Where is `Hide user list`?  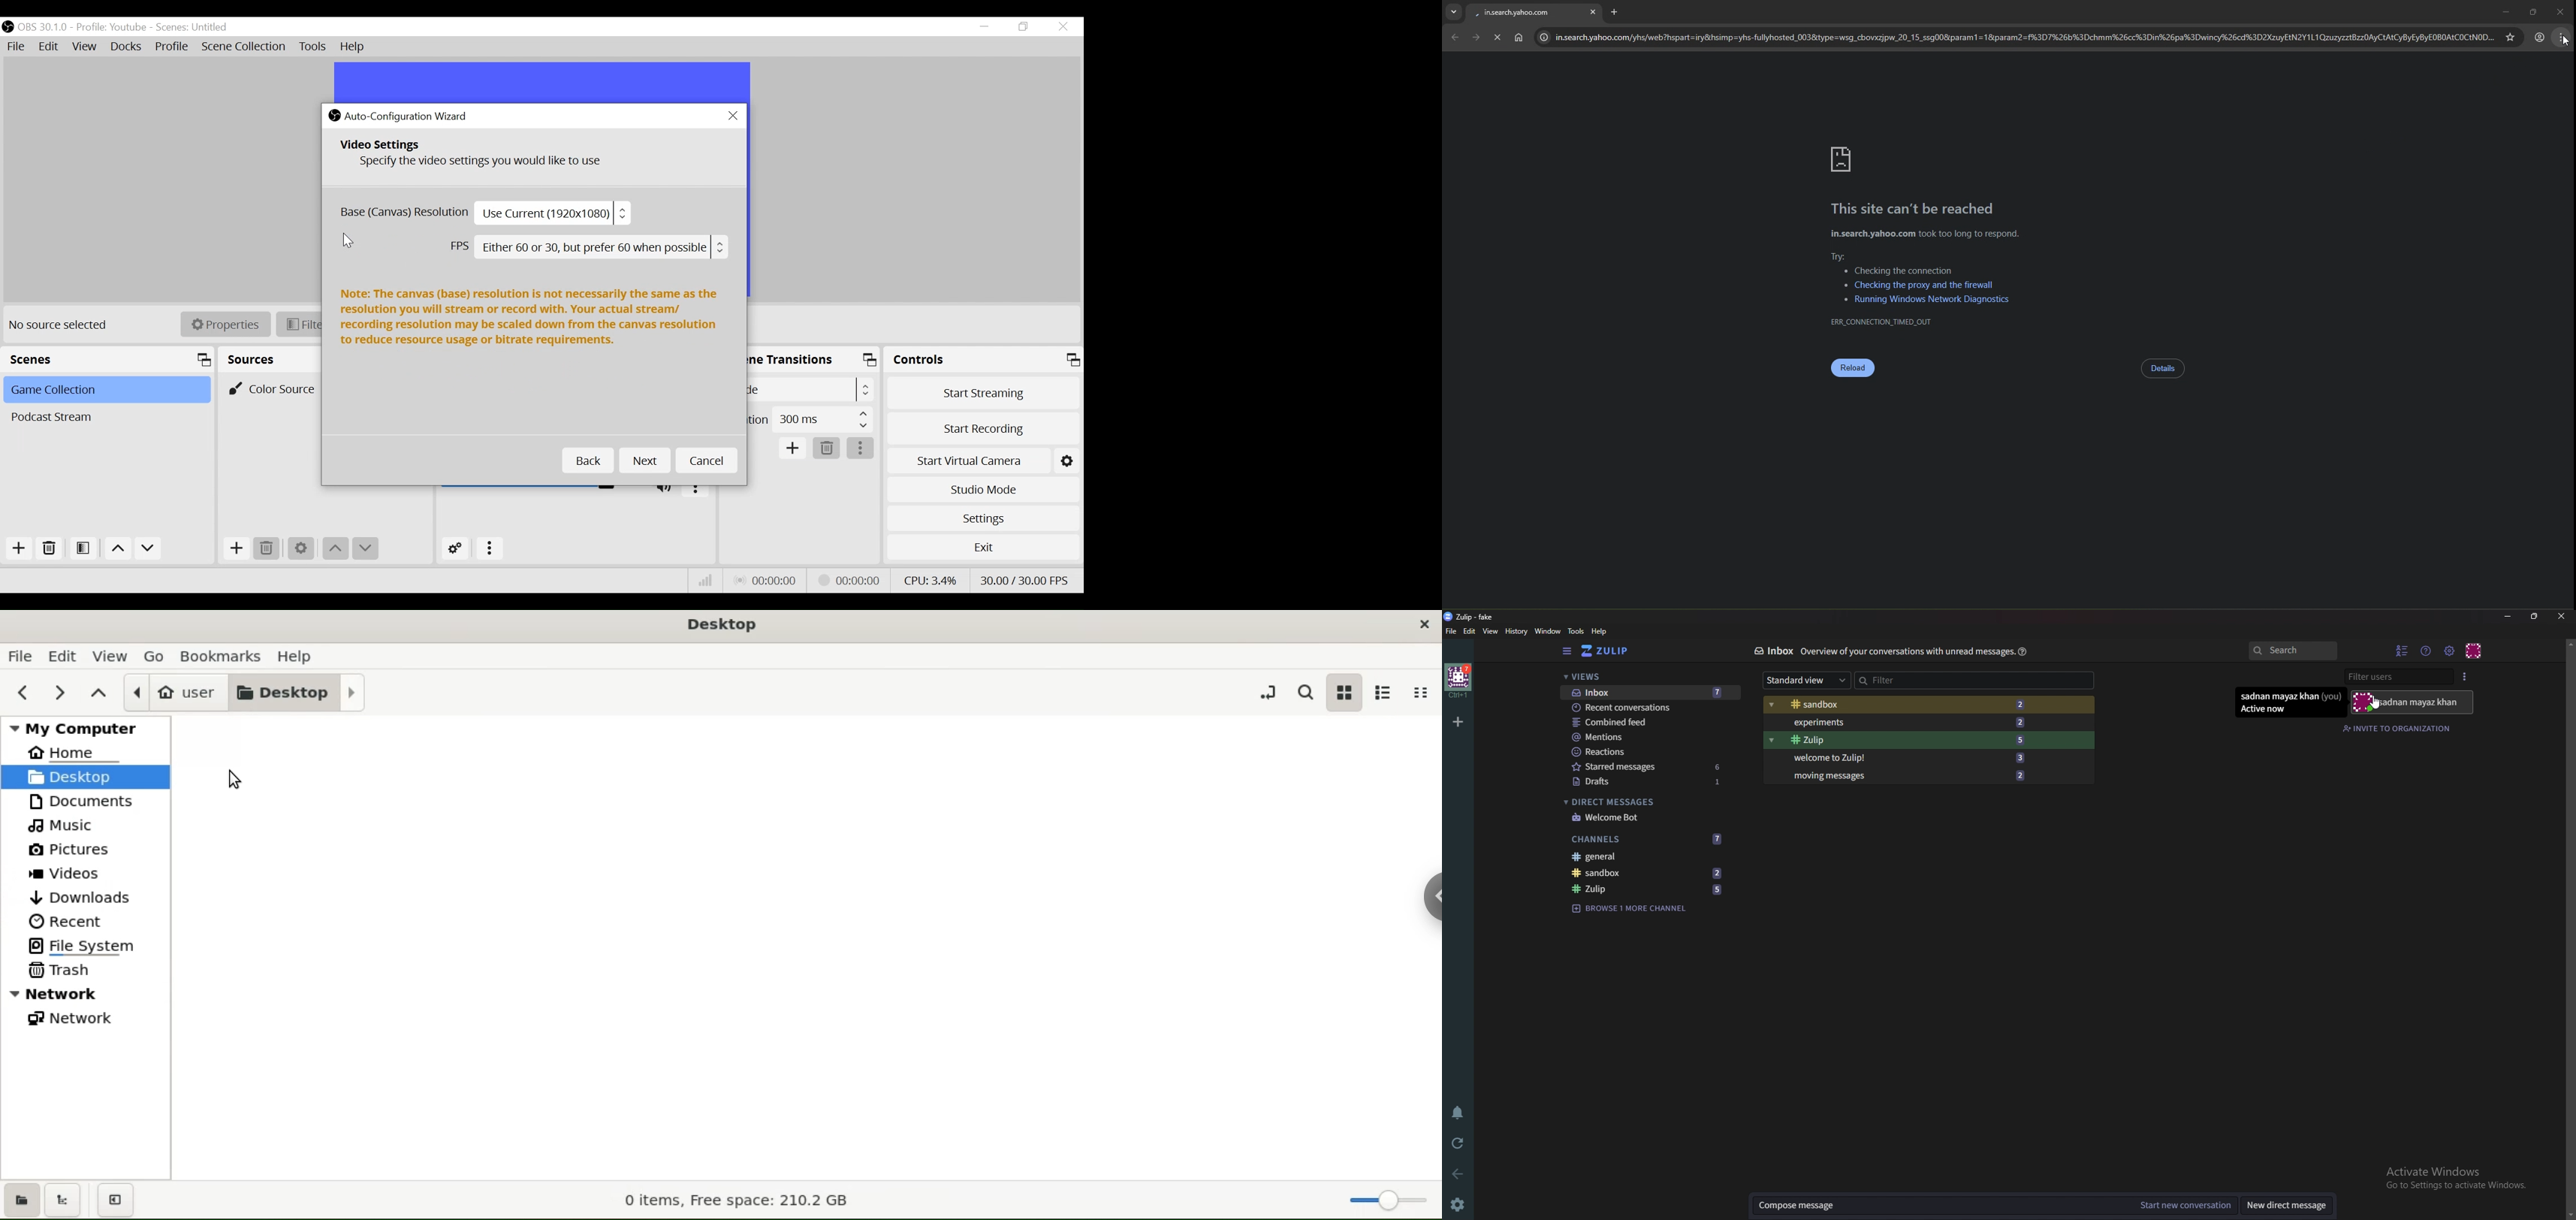 Hide user list is located at coordinates (2402, 650).